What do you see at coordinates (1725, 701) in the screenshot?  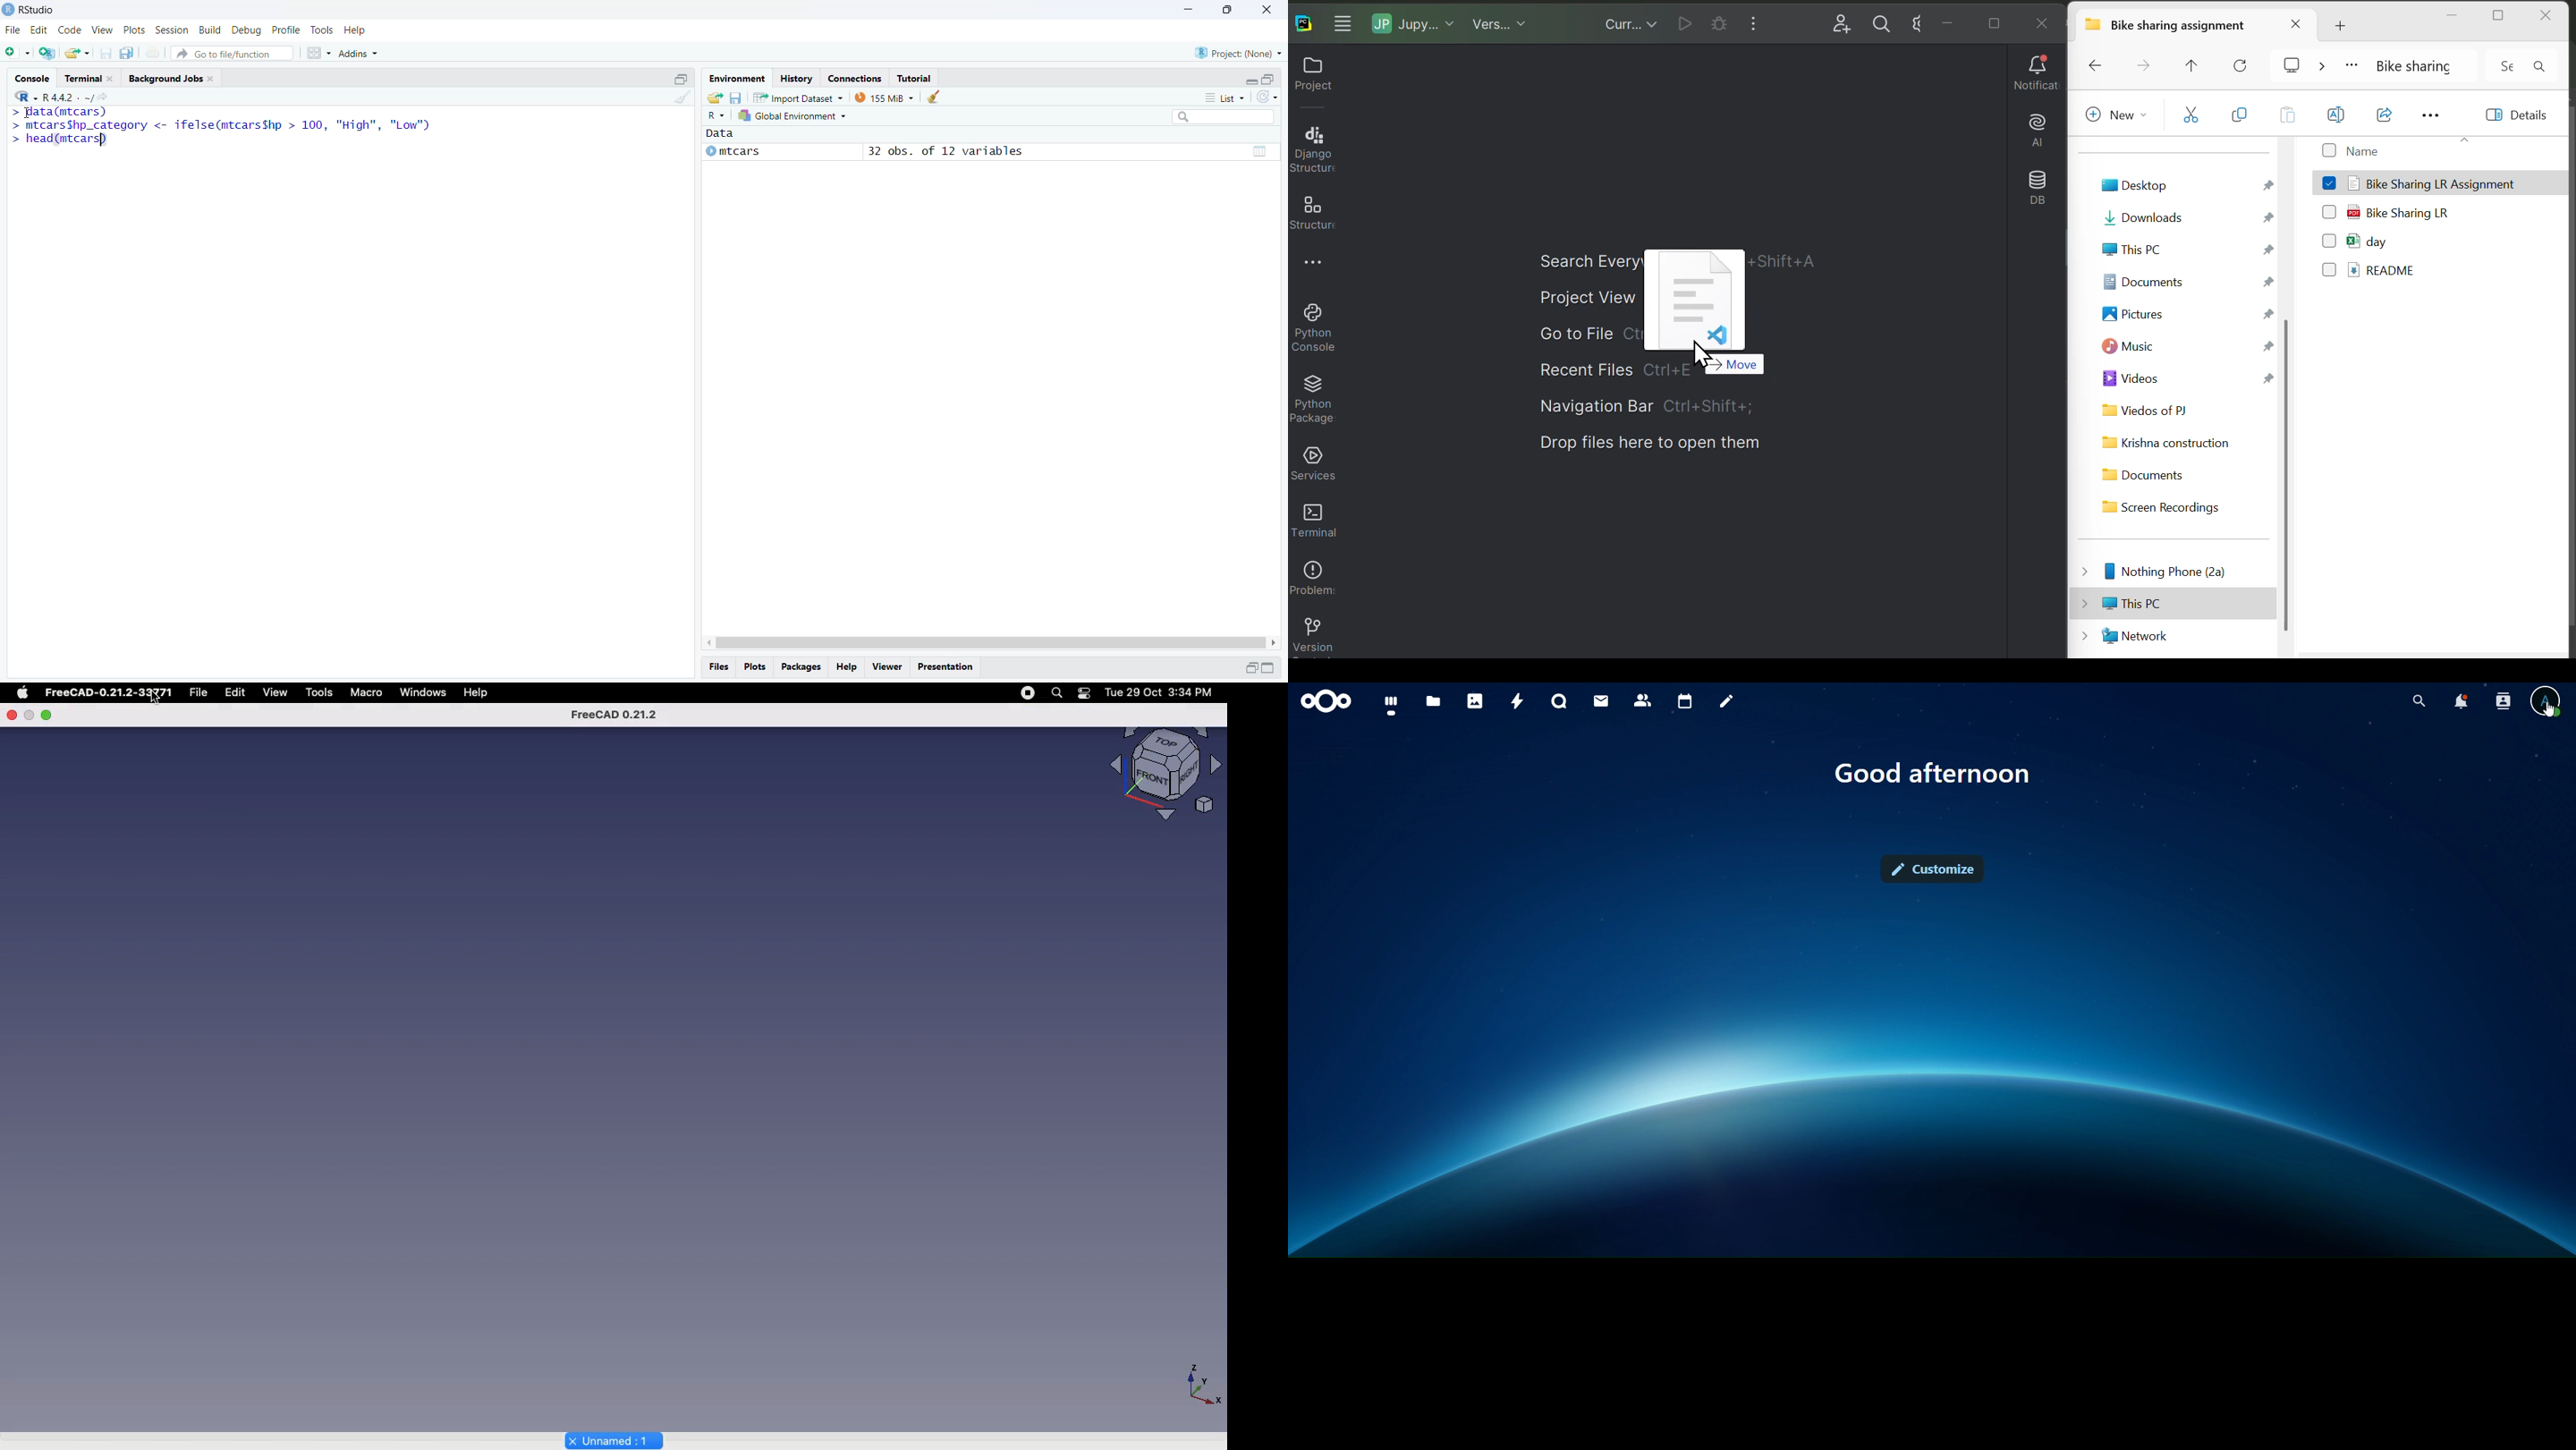 I see `notes` at bounding box center [1725, 701].